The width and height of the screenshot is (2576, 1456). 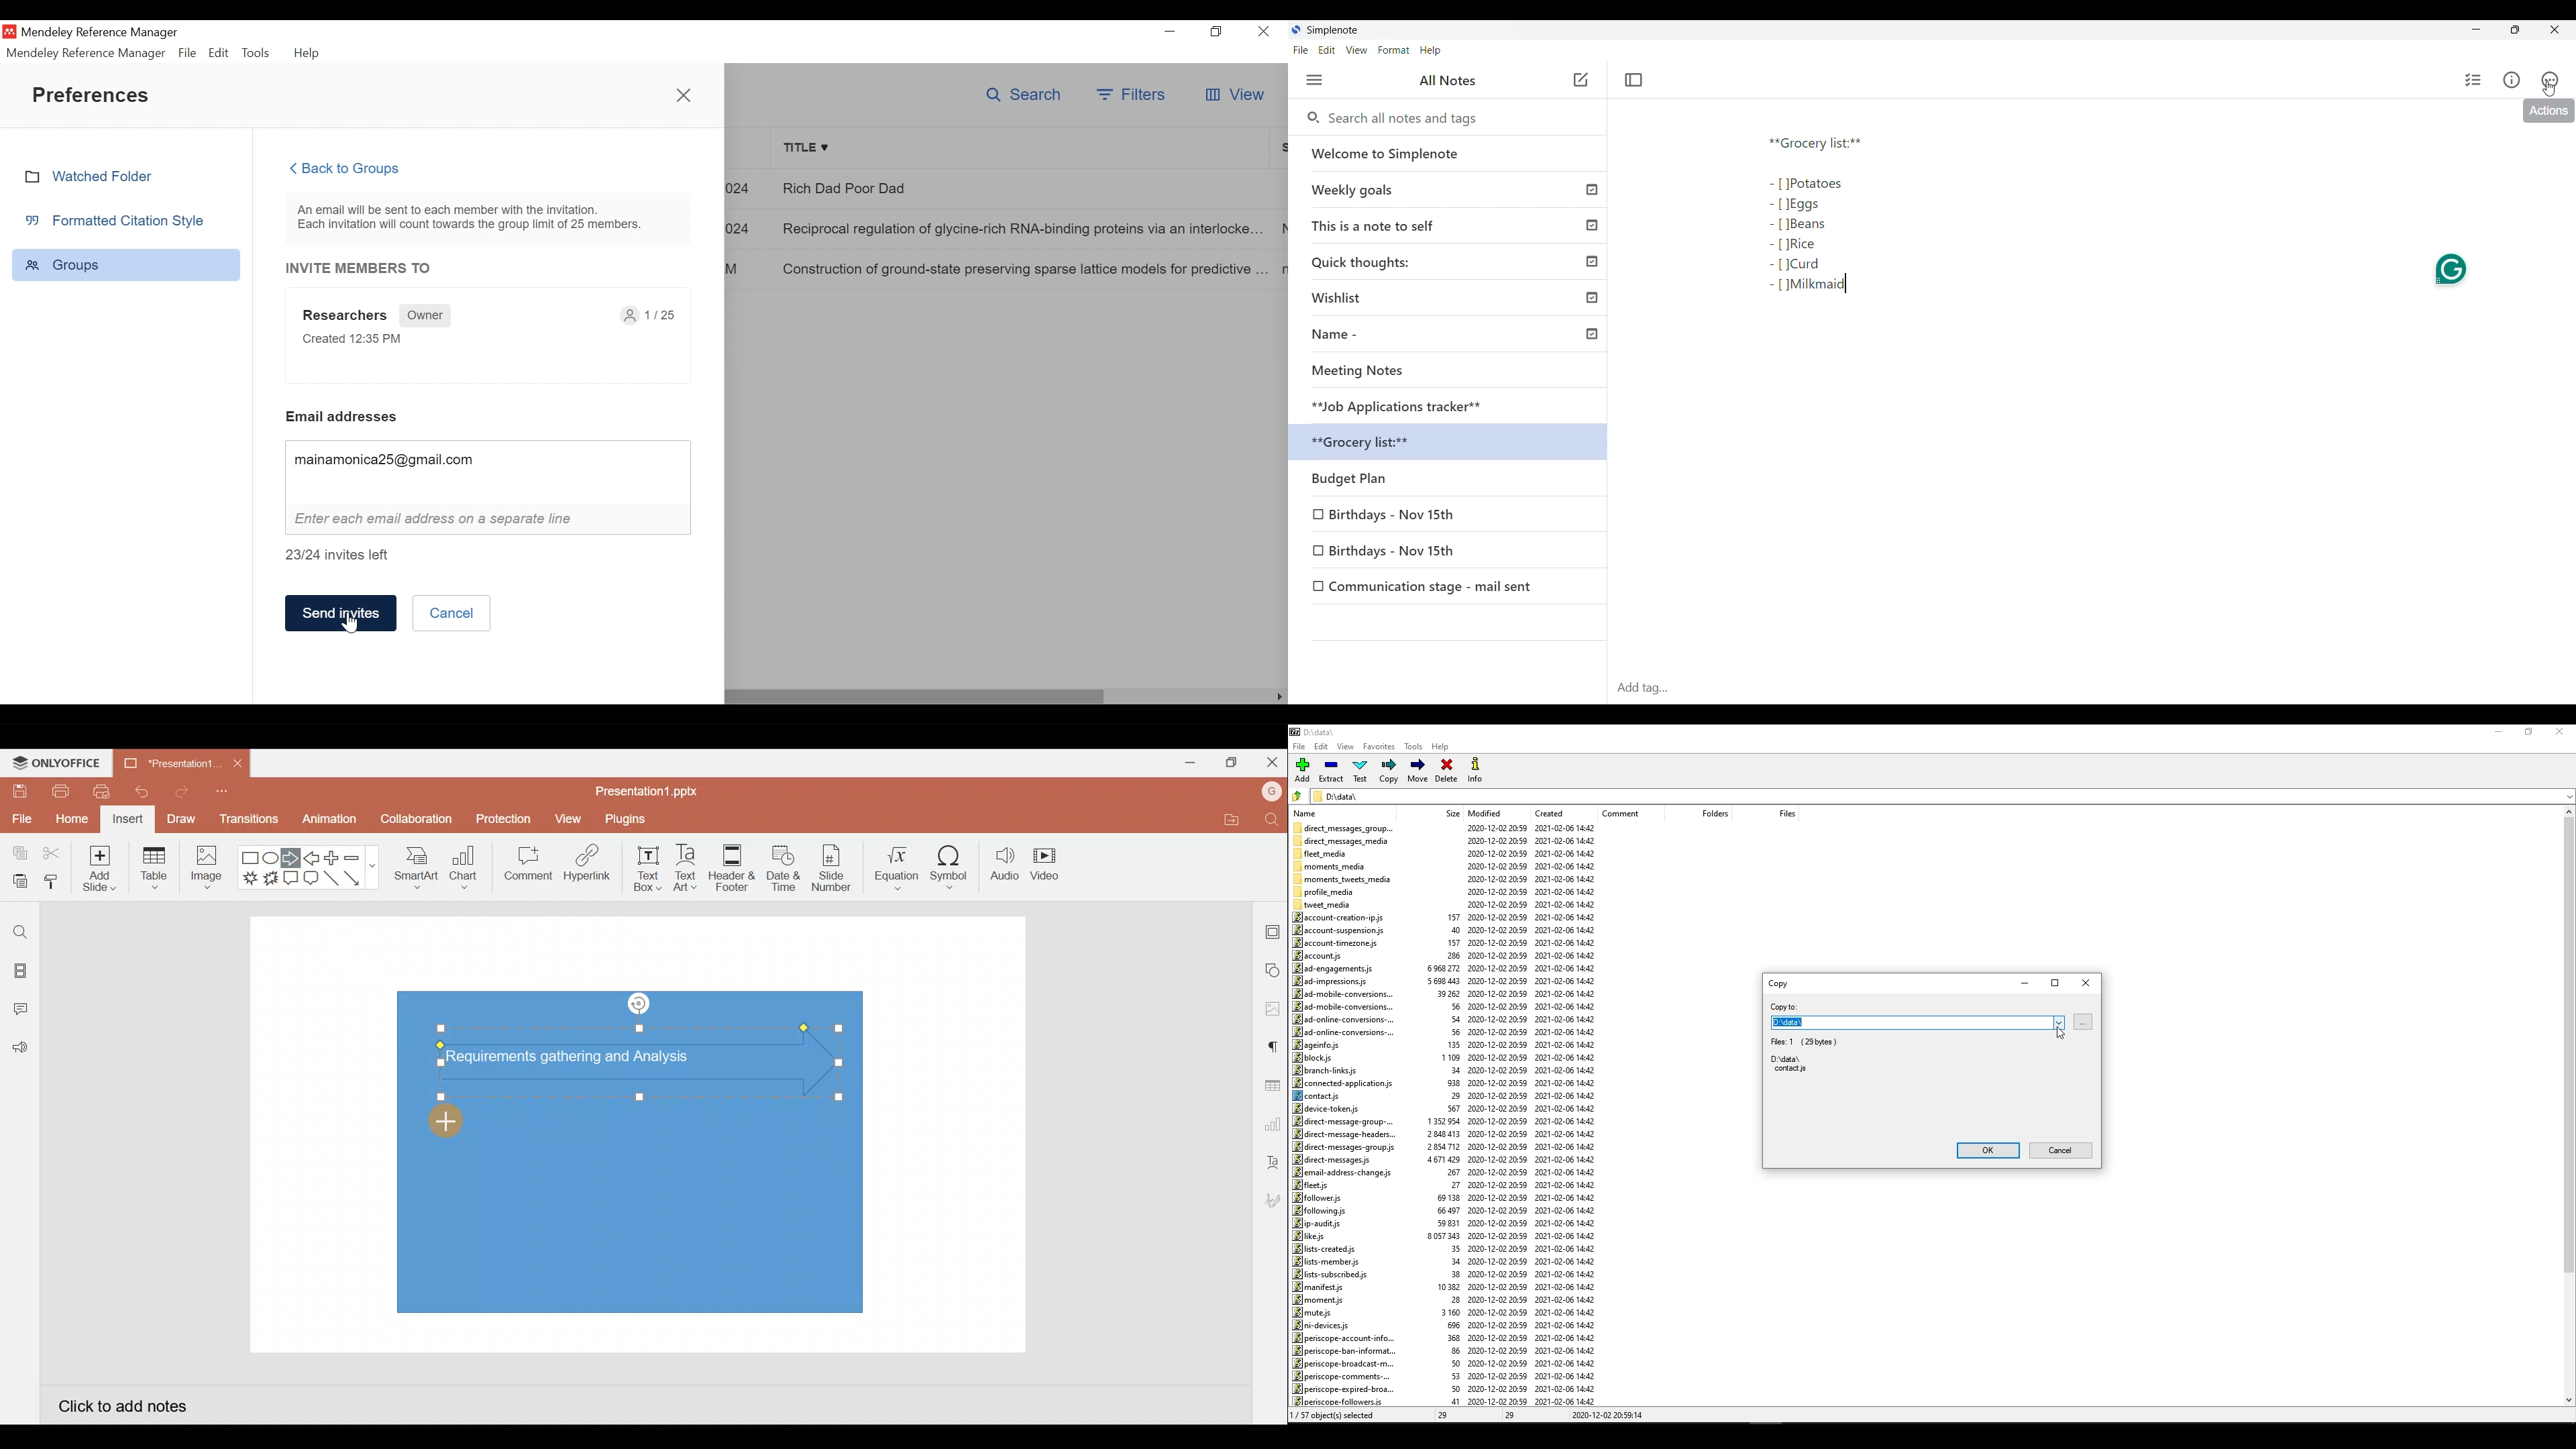 What do you see at coordinates (1327, 50) in the screenshot?
I see `Edit` at bounding box center [1327, 50].